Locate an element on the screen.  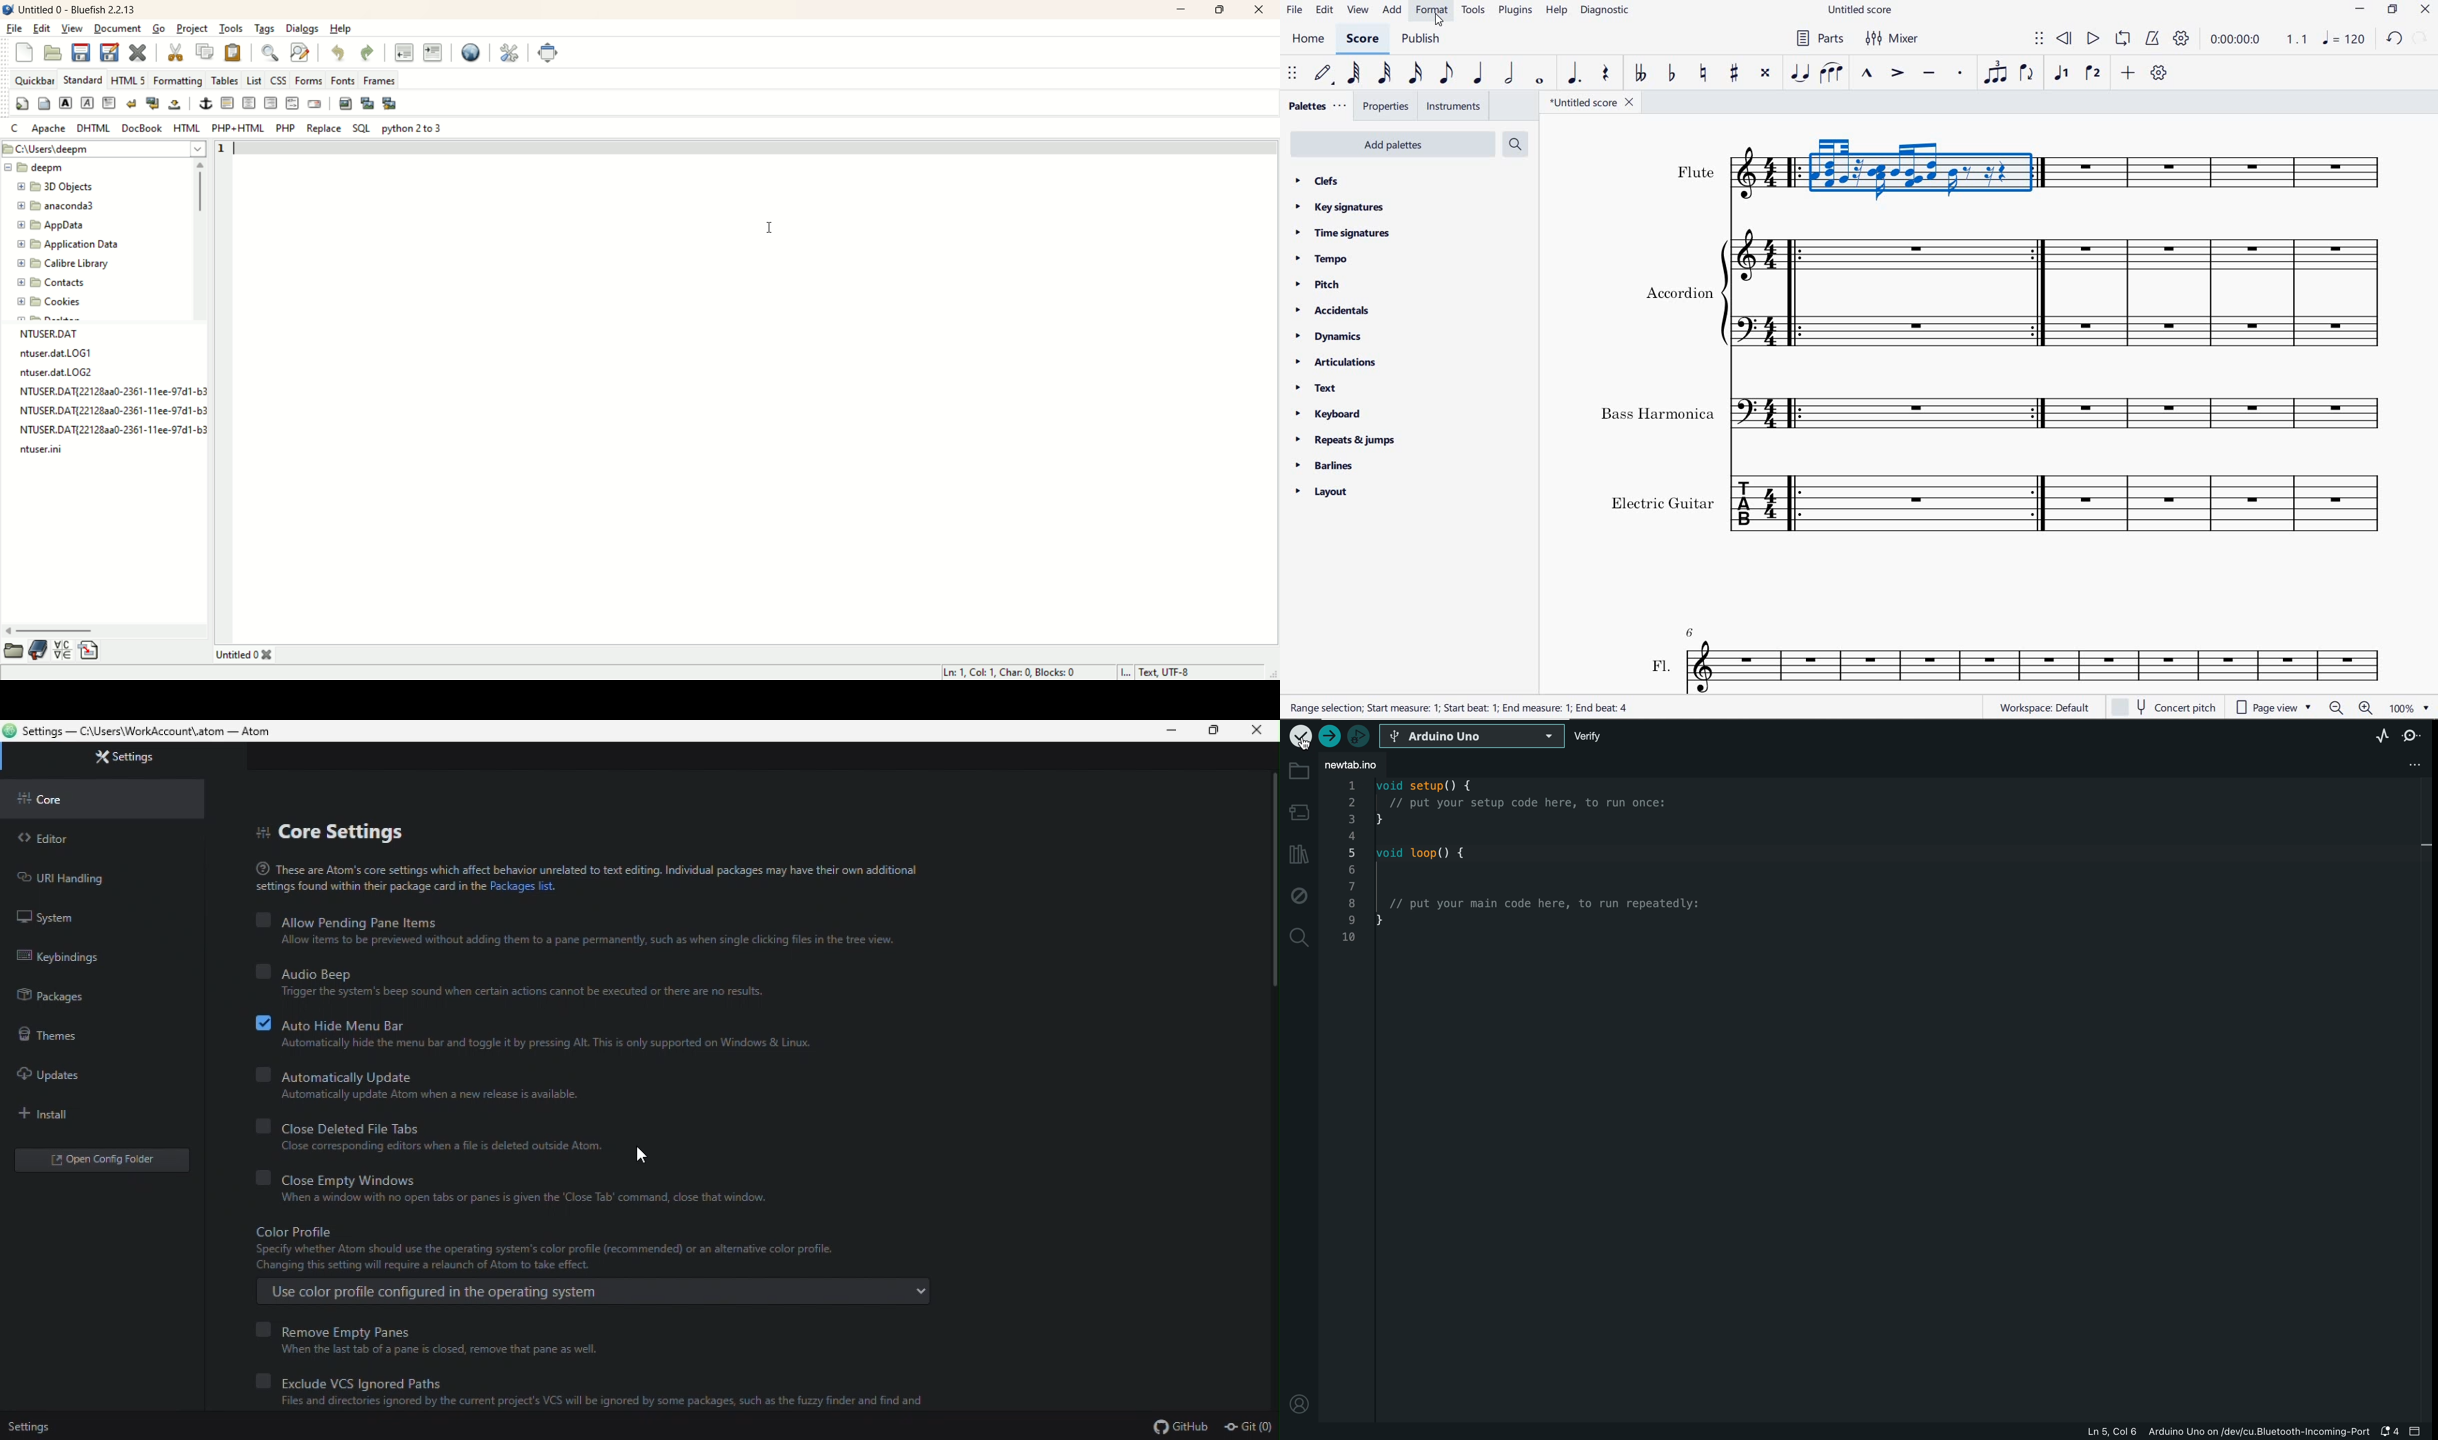
loop playback is located at coordinates (2122, 39).